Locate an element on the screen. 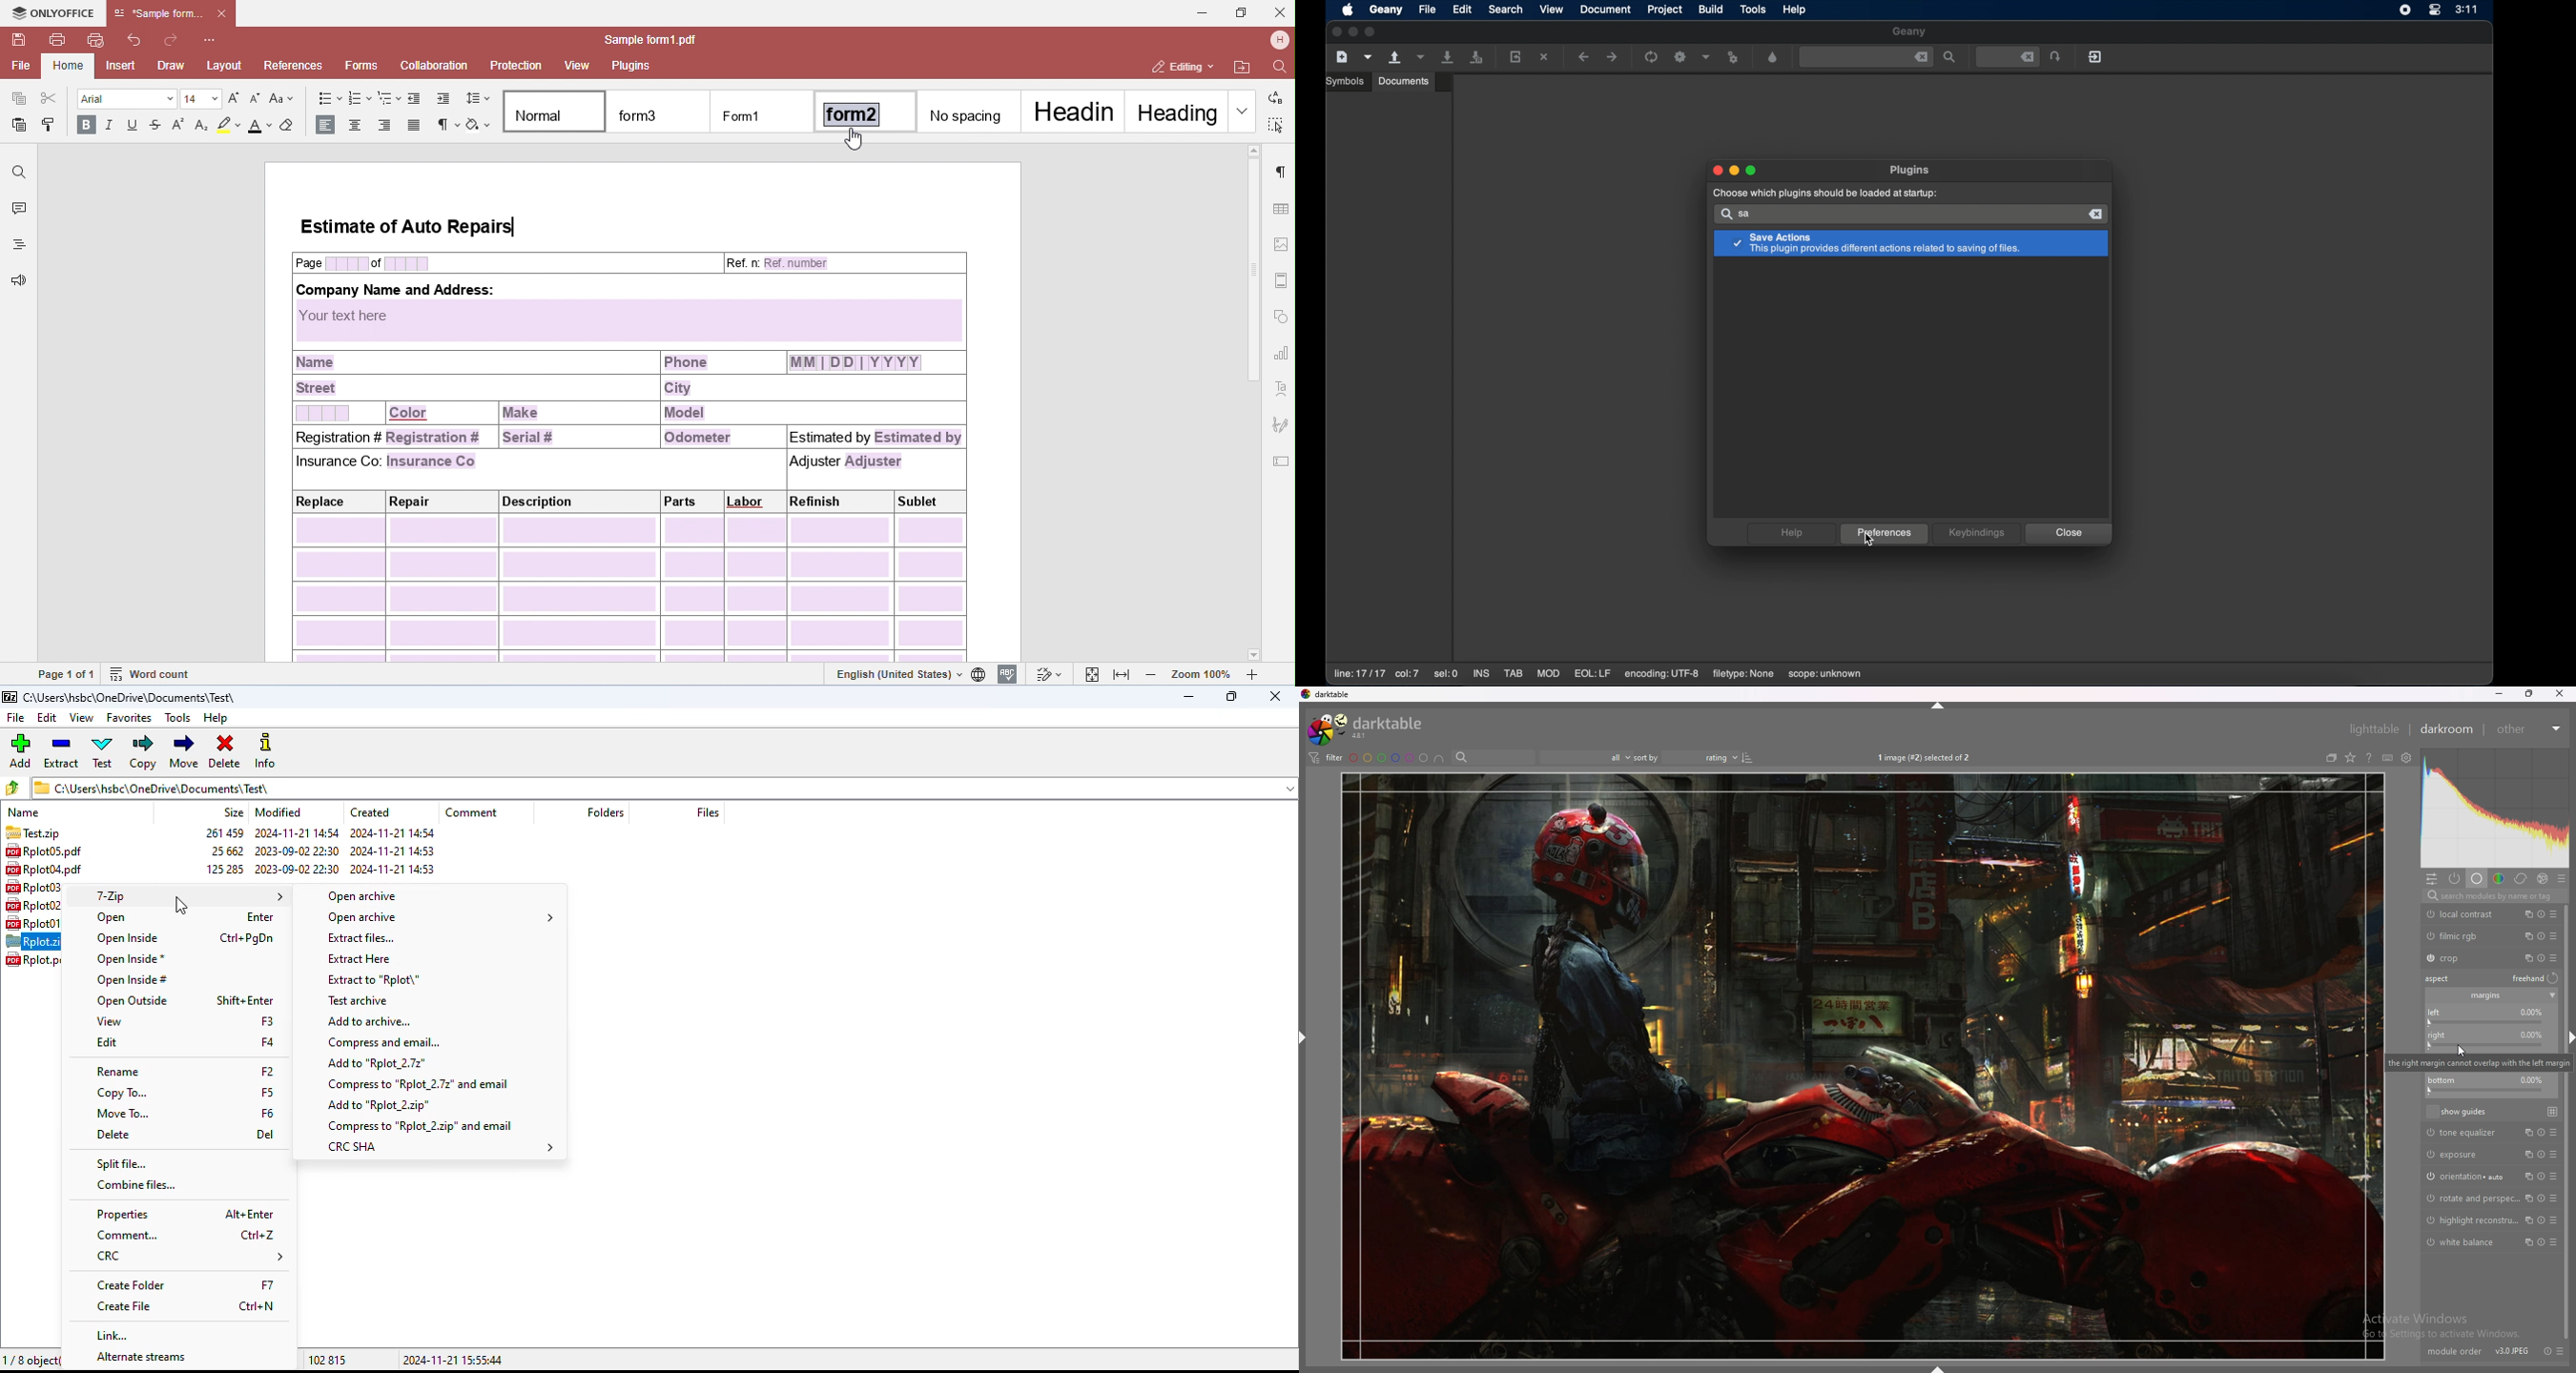 The height and width of the screenshot is (1400, 2576). folders is located at coordinates (605, 813).